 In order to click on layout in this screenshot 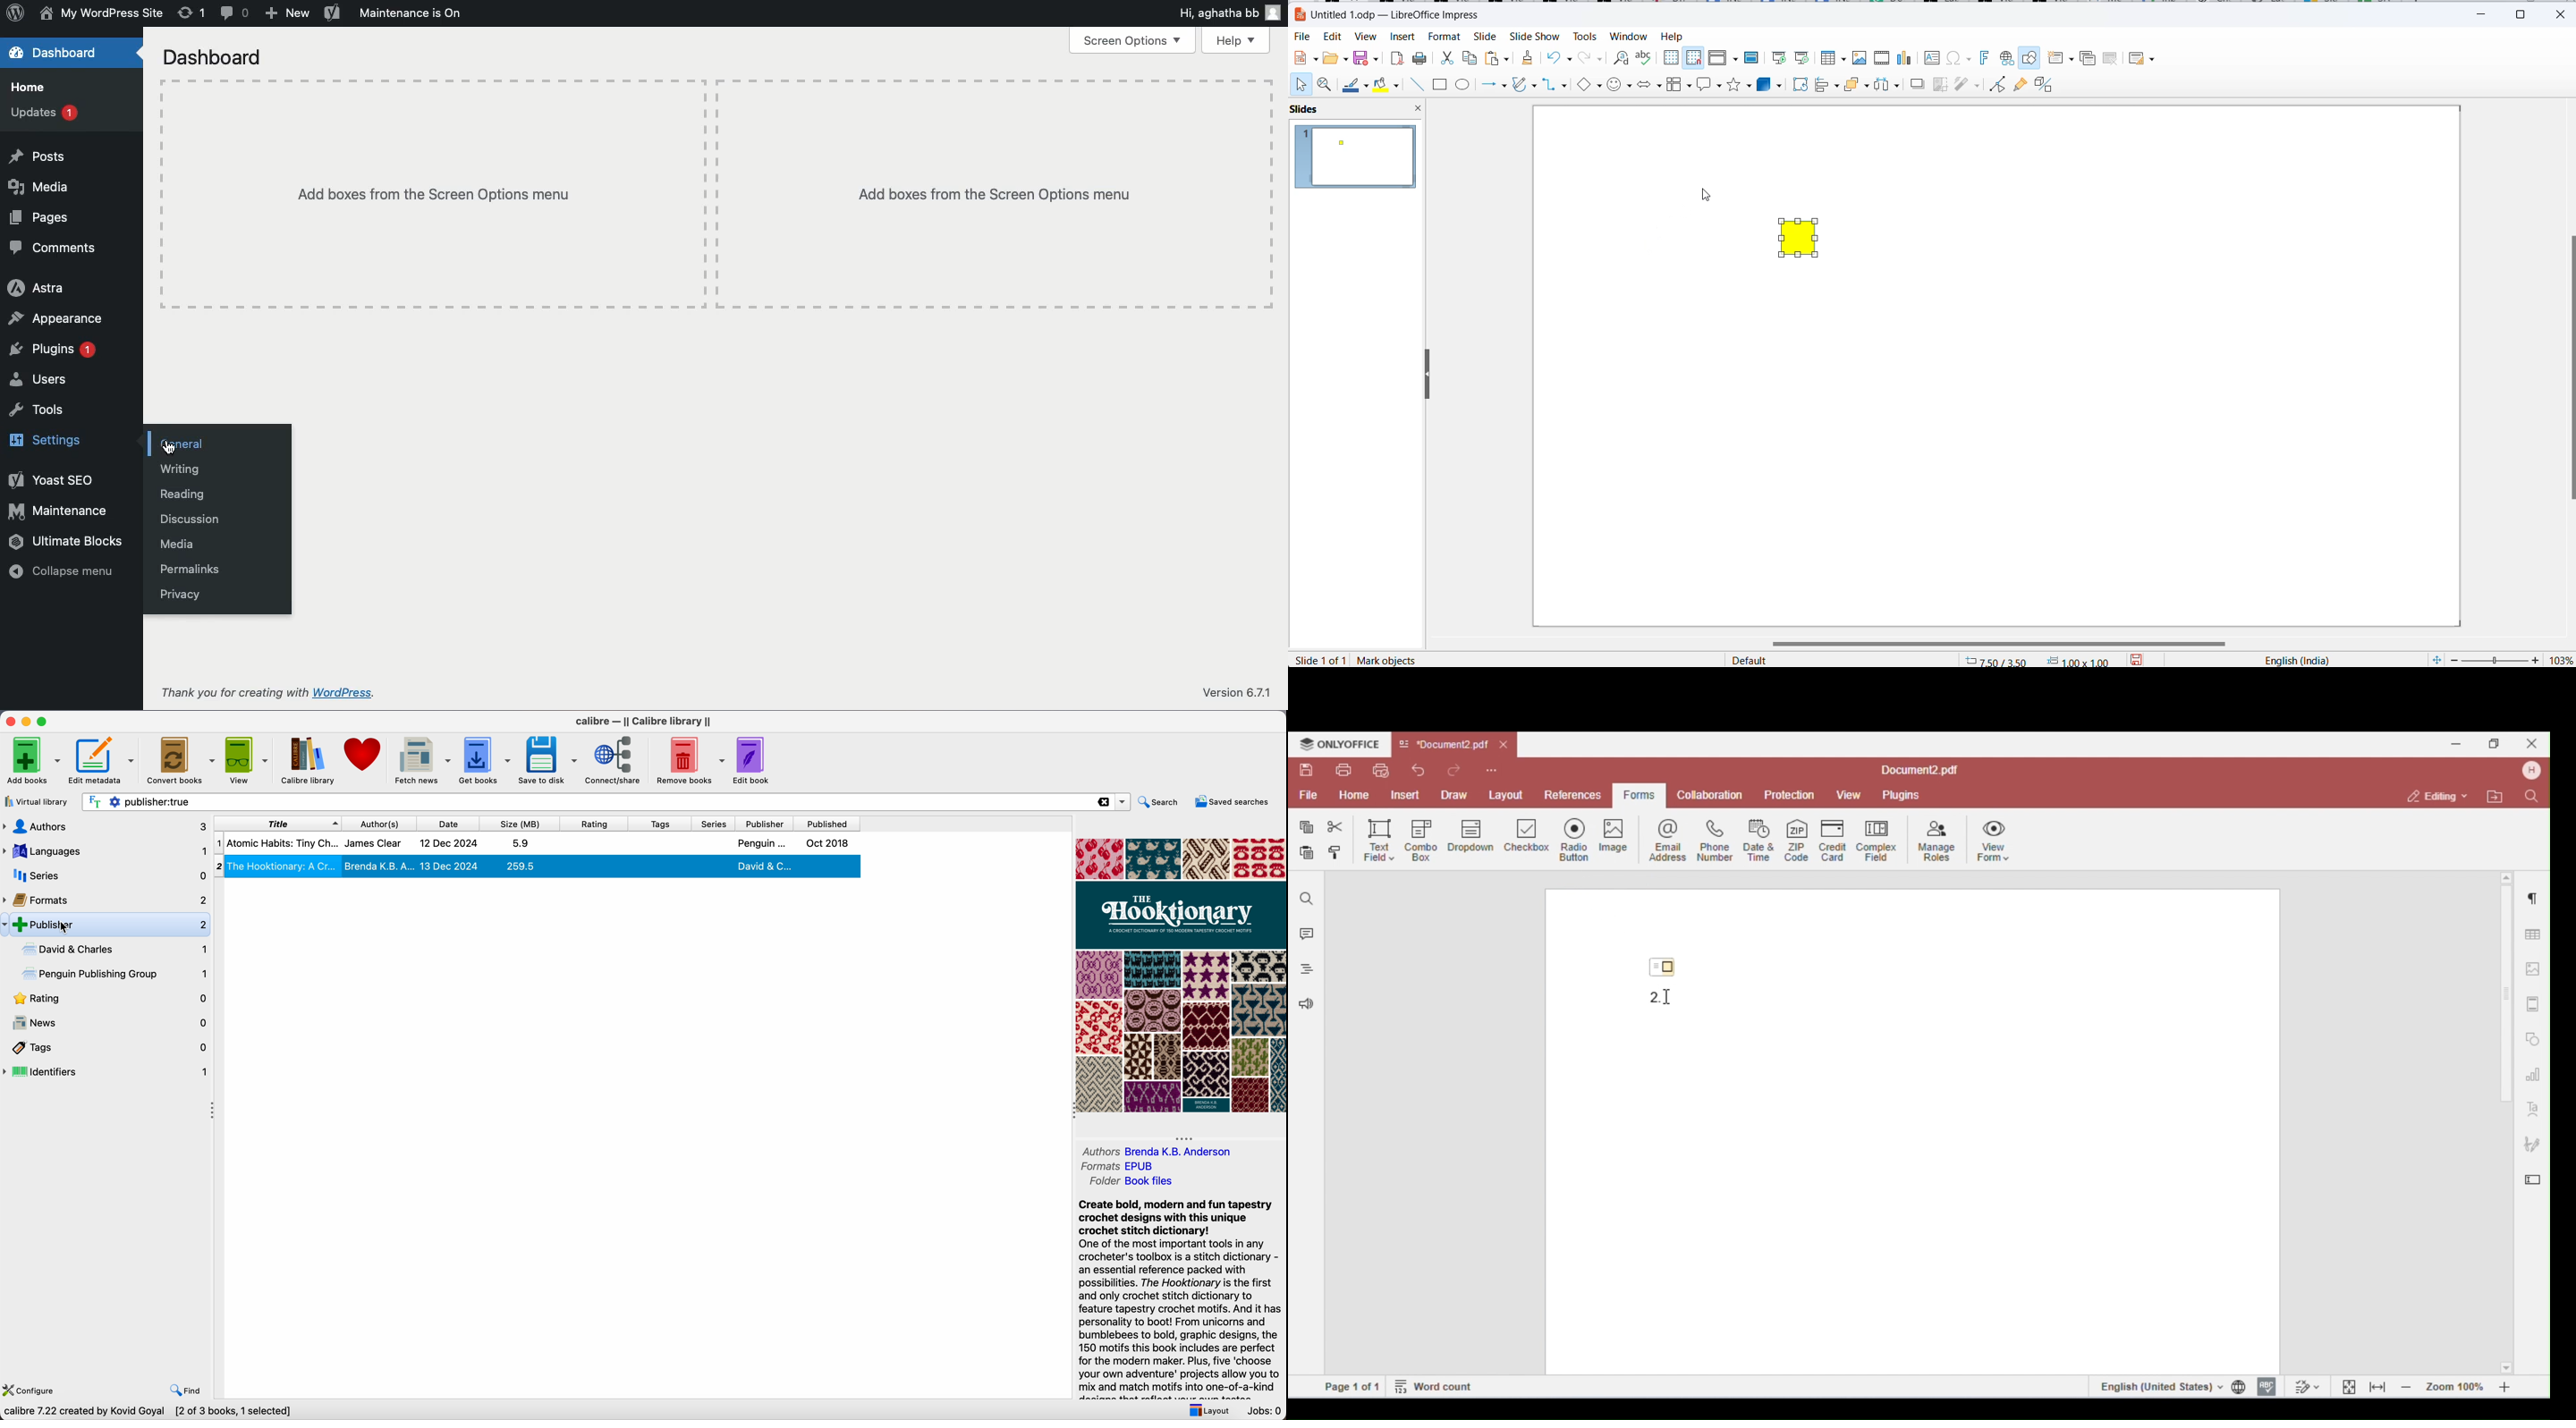, I will do `click(1207, 1409)`.